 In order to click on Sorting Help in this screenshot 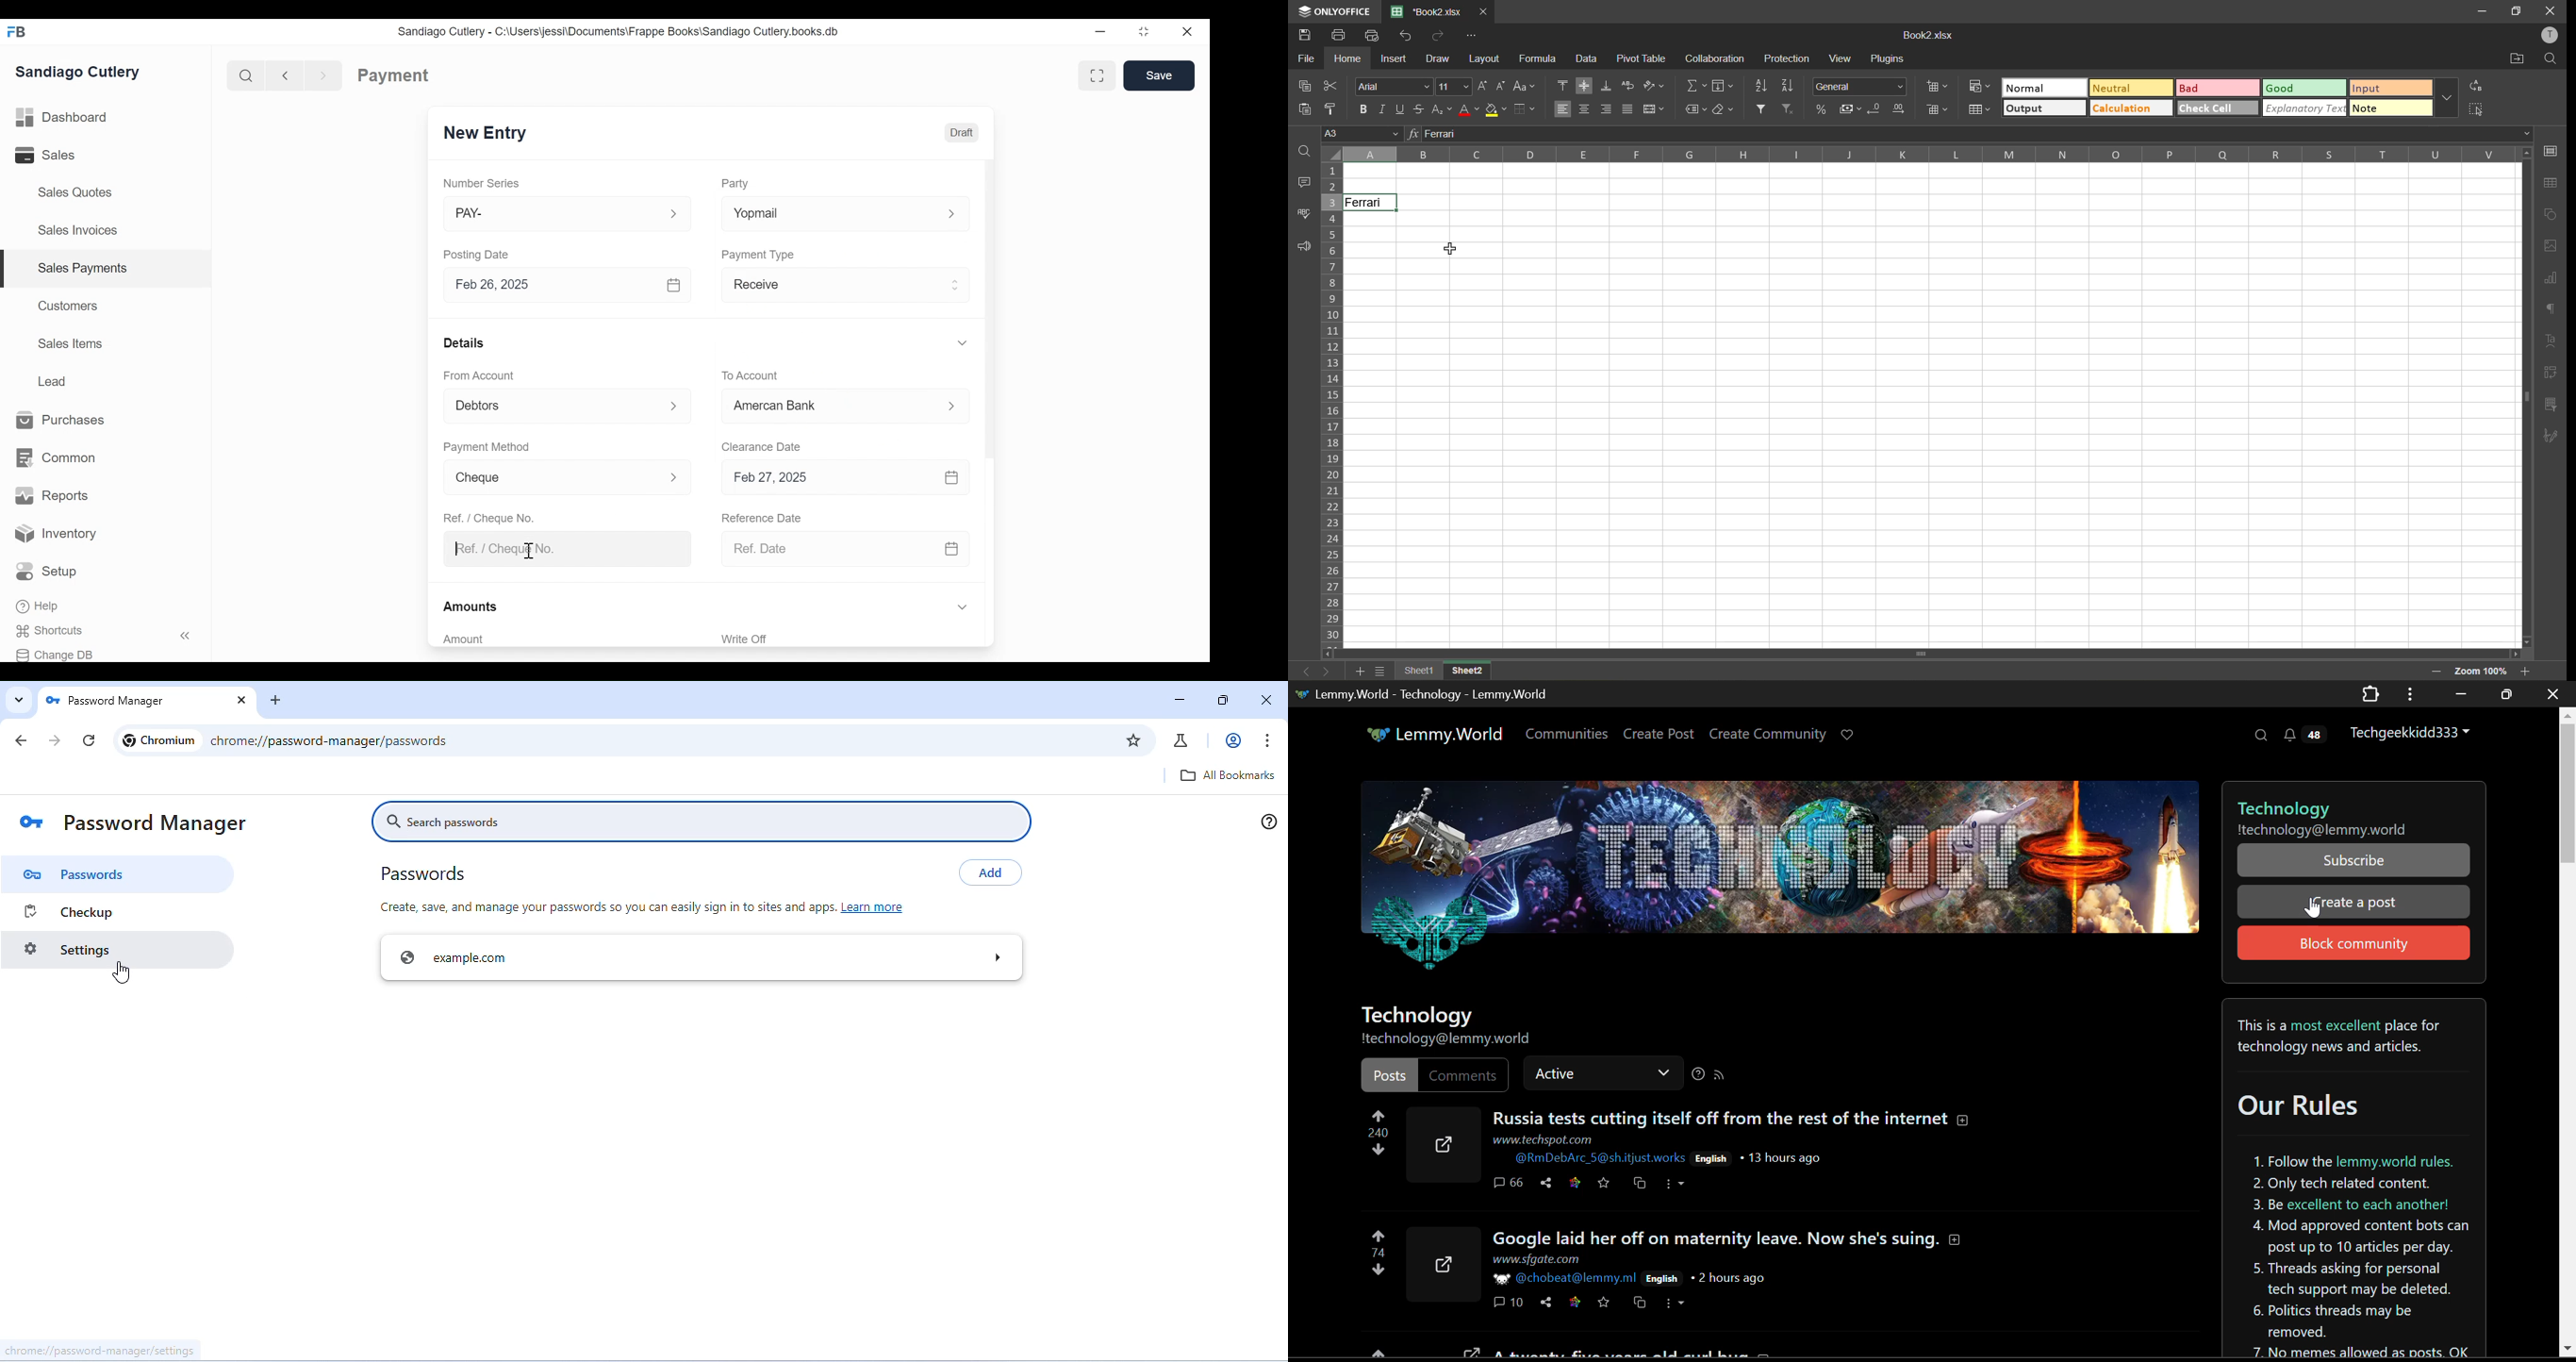, I will do `click(1697, 1076)`.